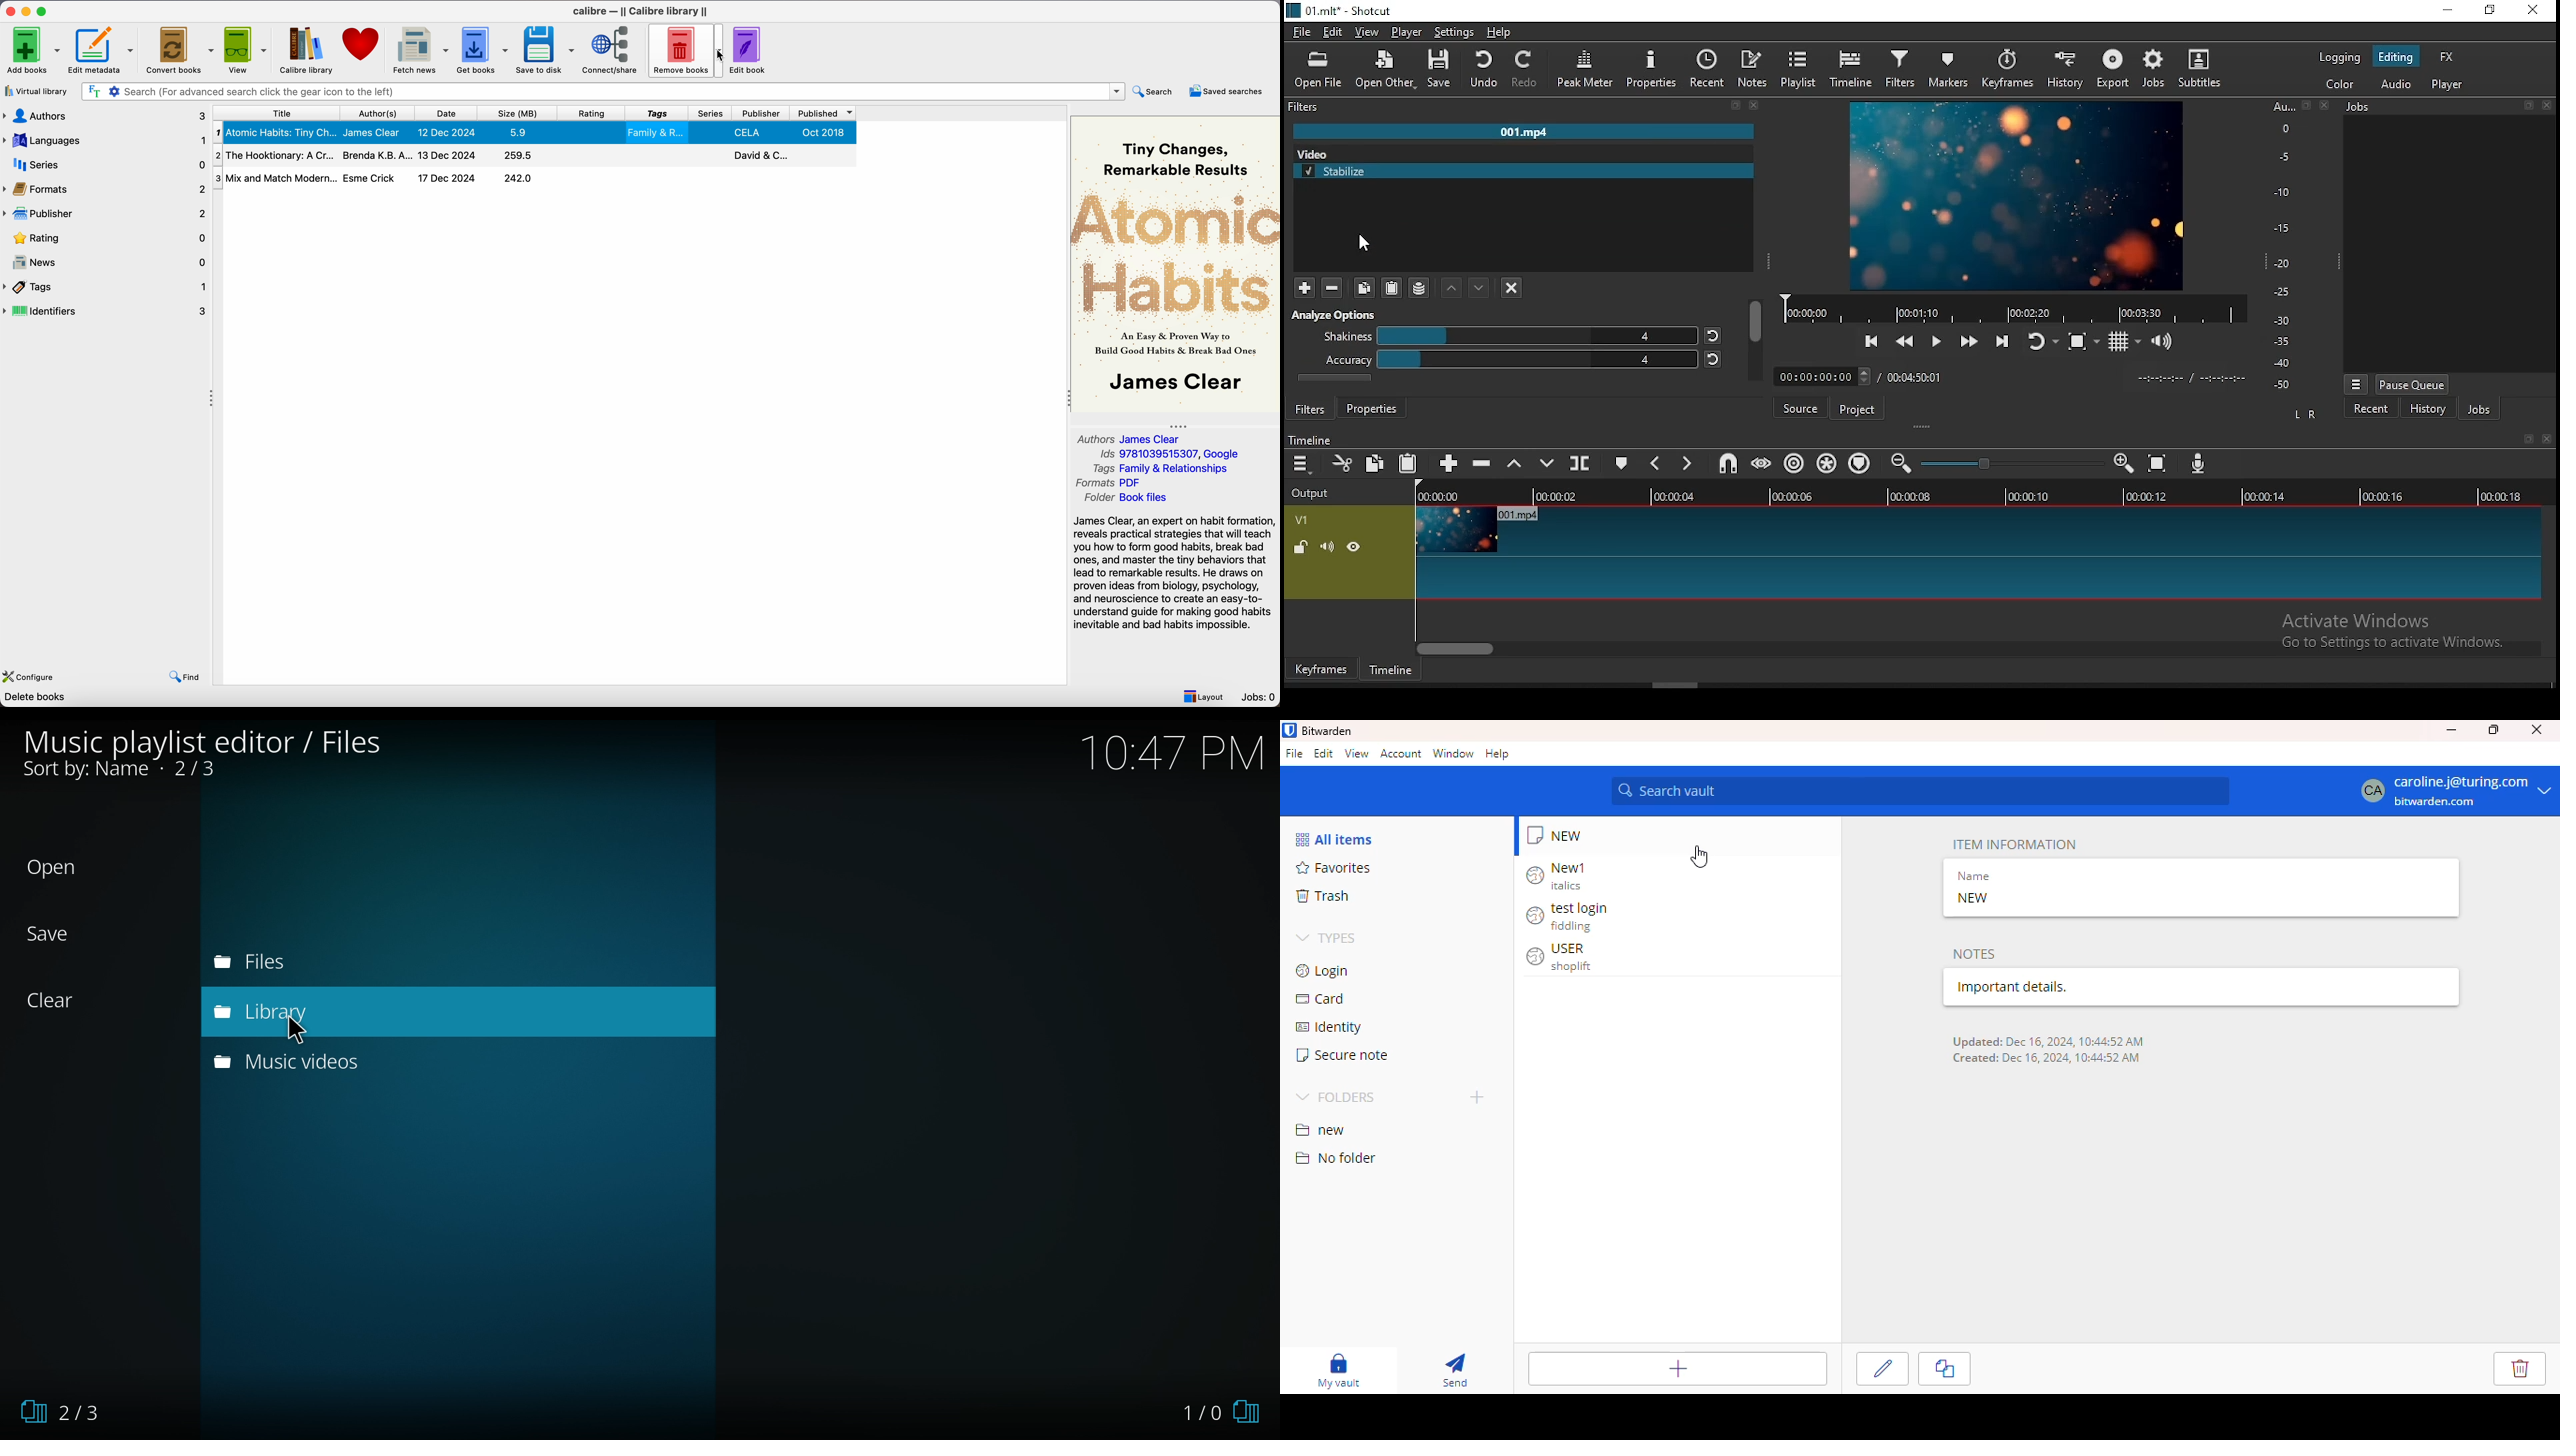  What do you see at coordinates (605, 91) in the screenshot?
I see `search bar` at bounding box center [605, 91].